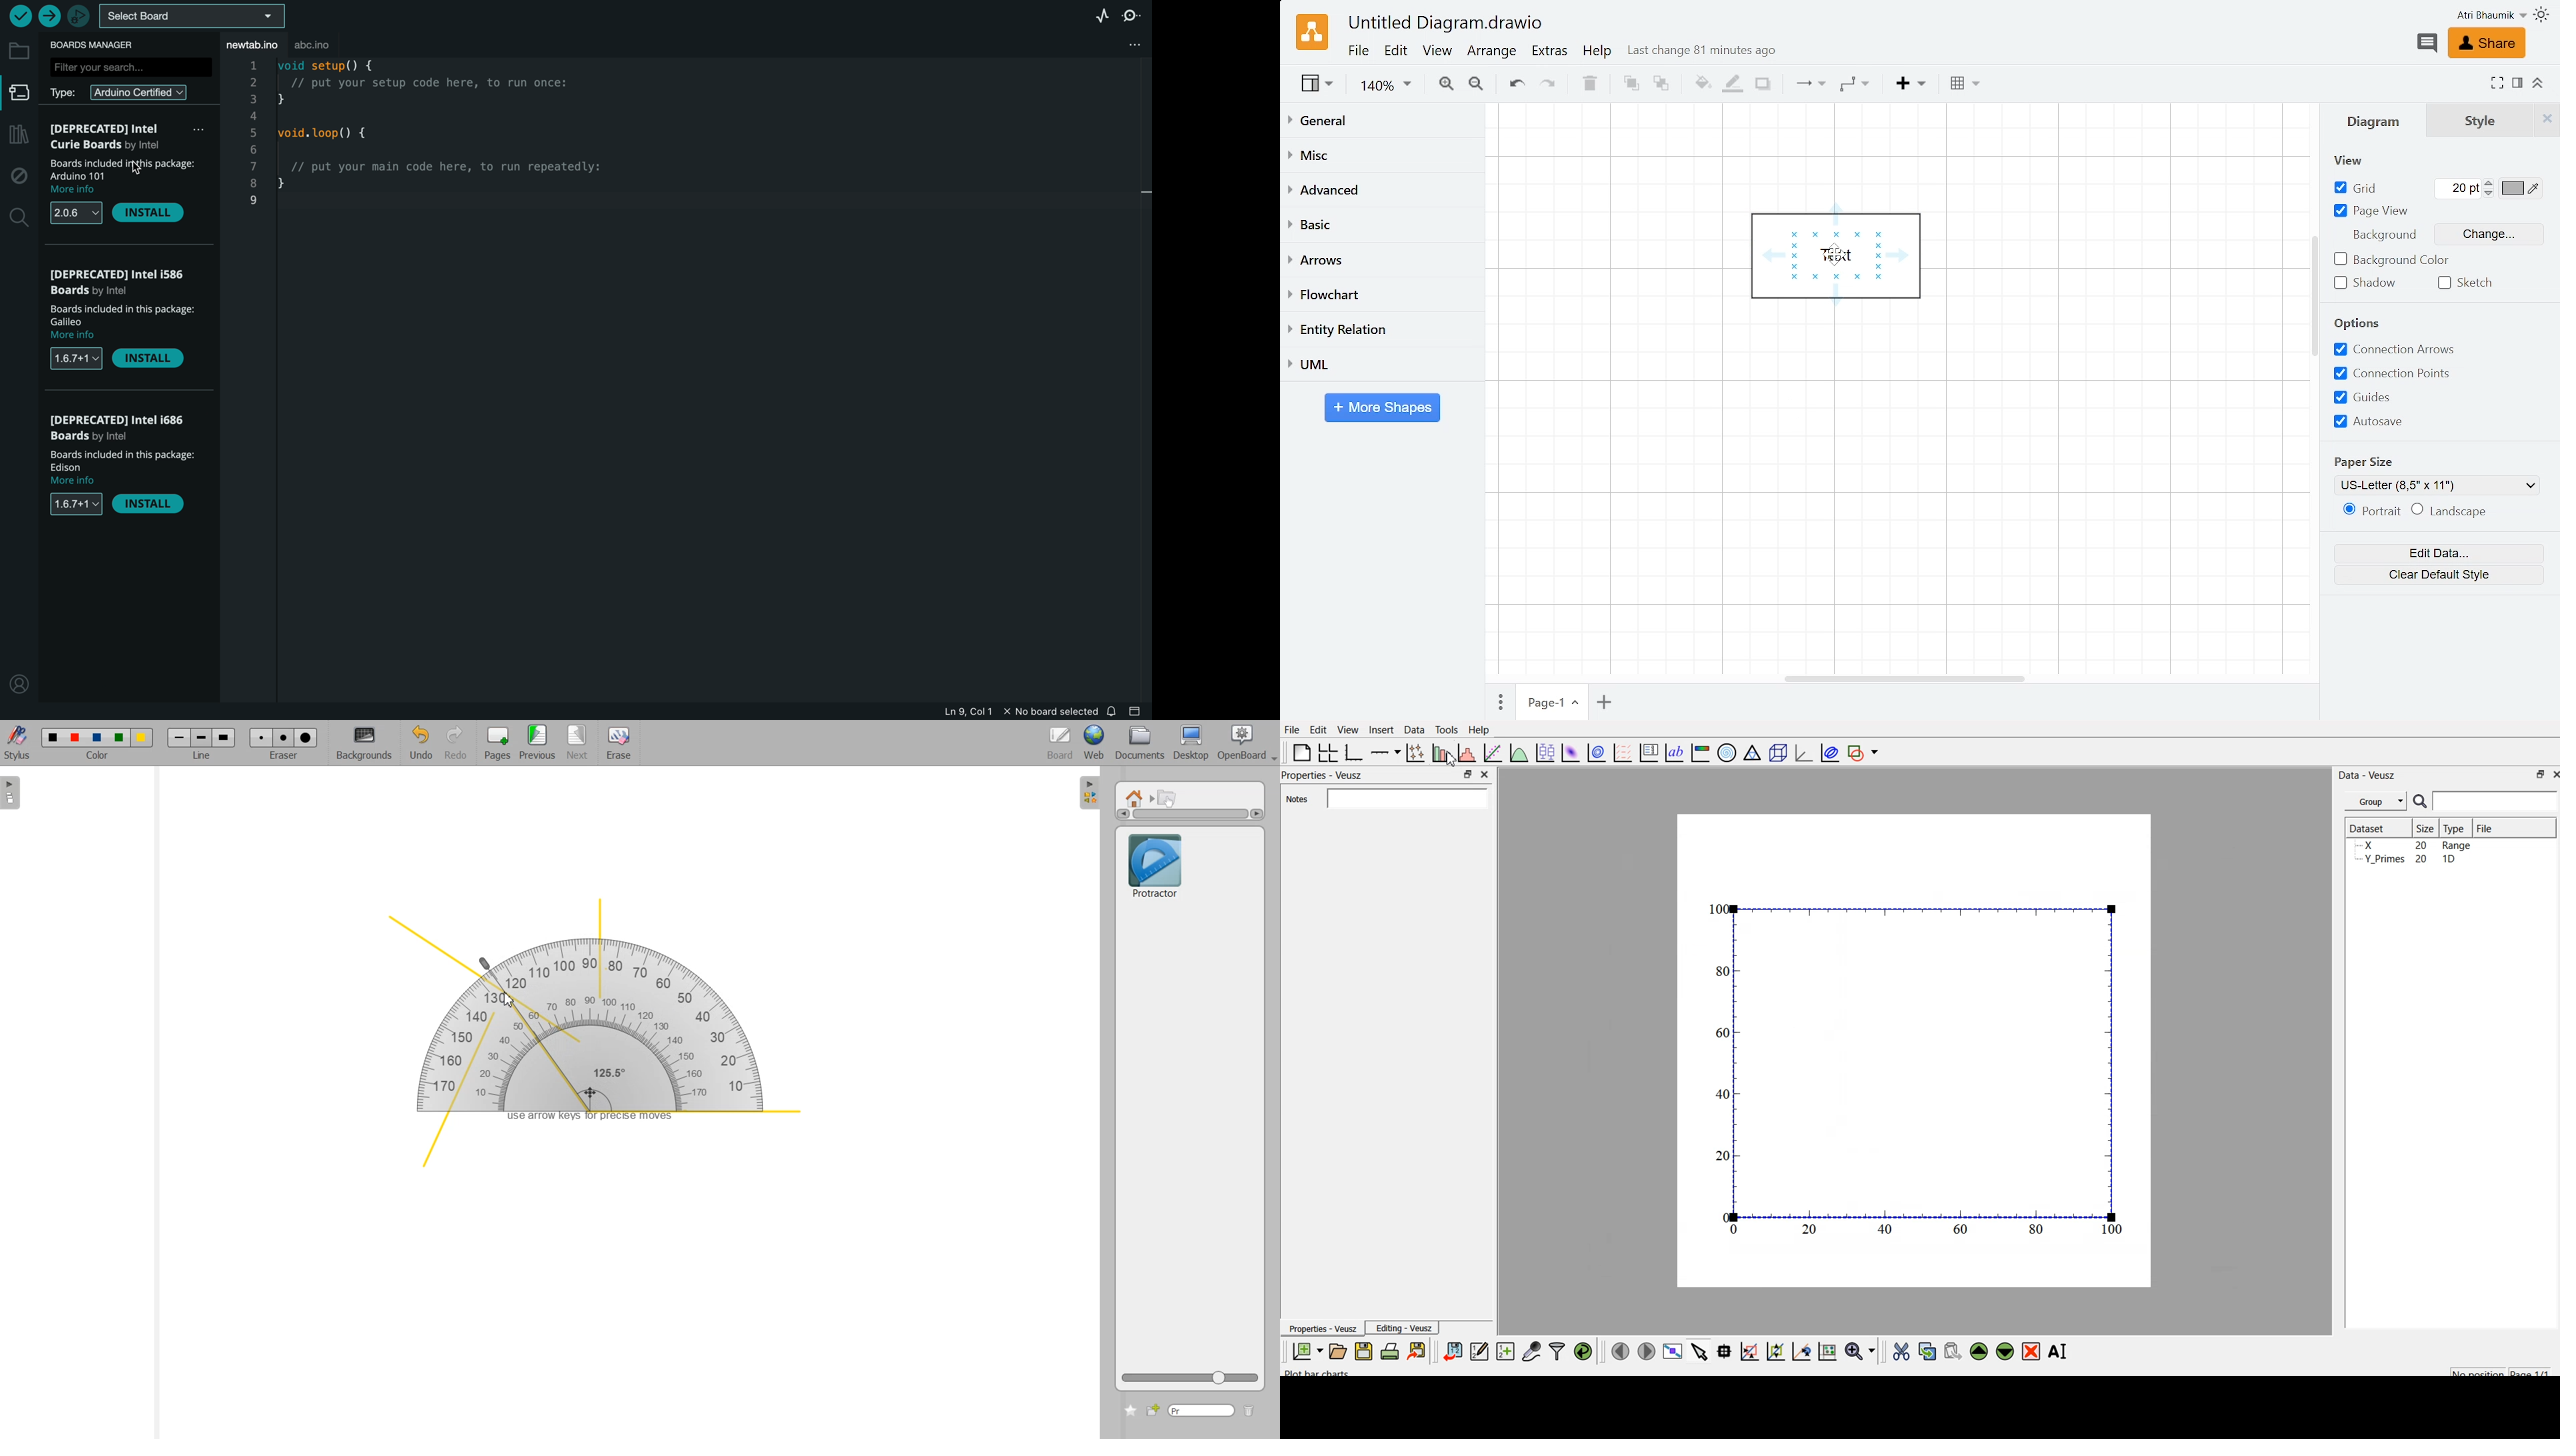  Describe the element at coordinates (2401, 423) in the screenshot. I see `Autosave` at that location.